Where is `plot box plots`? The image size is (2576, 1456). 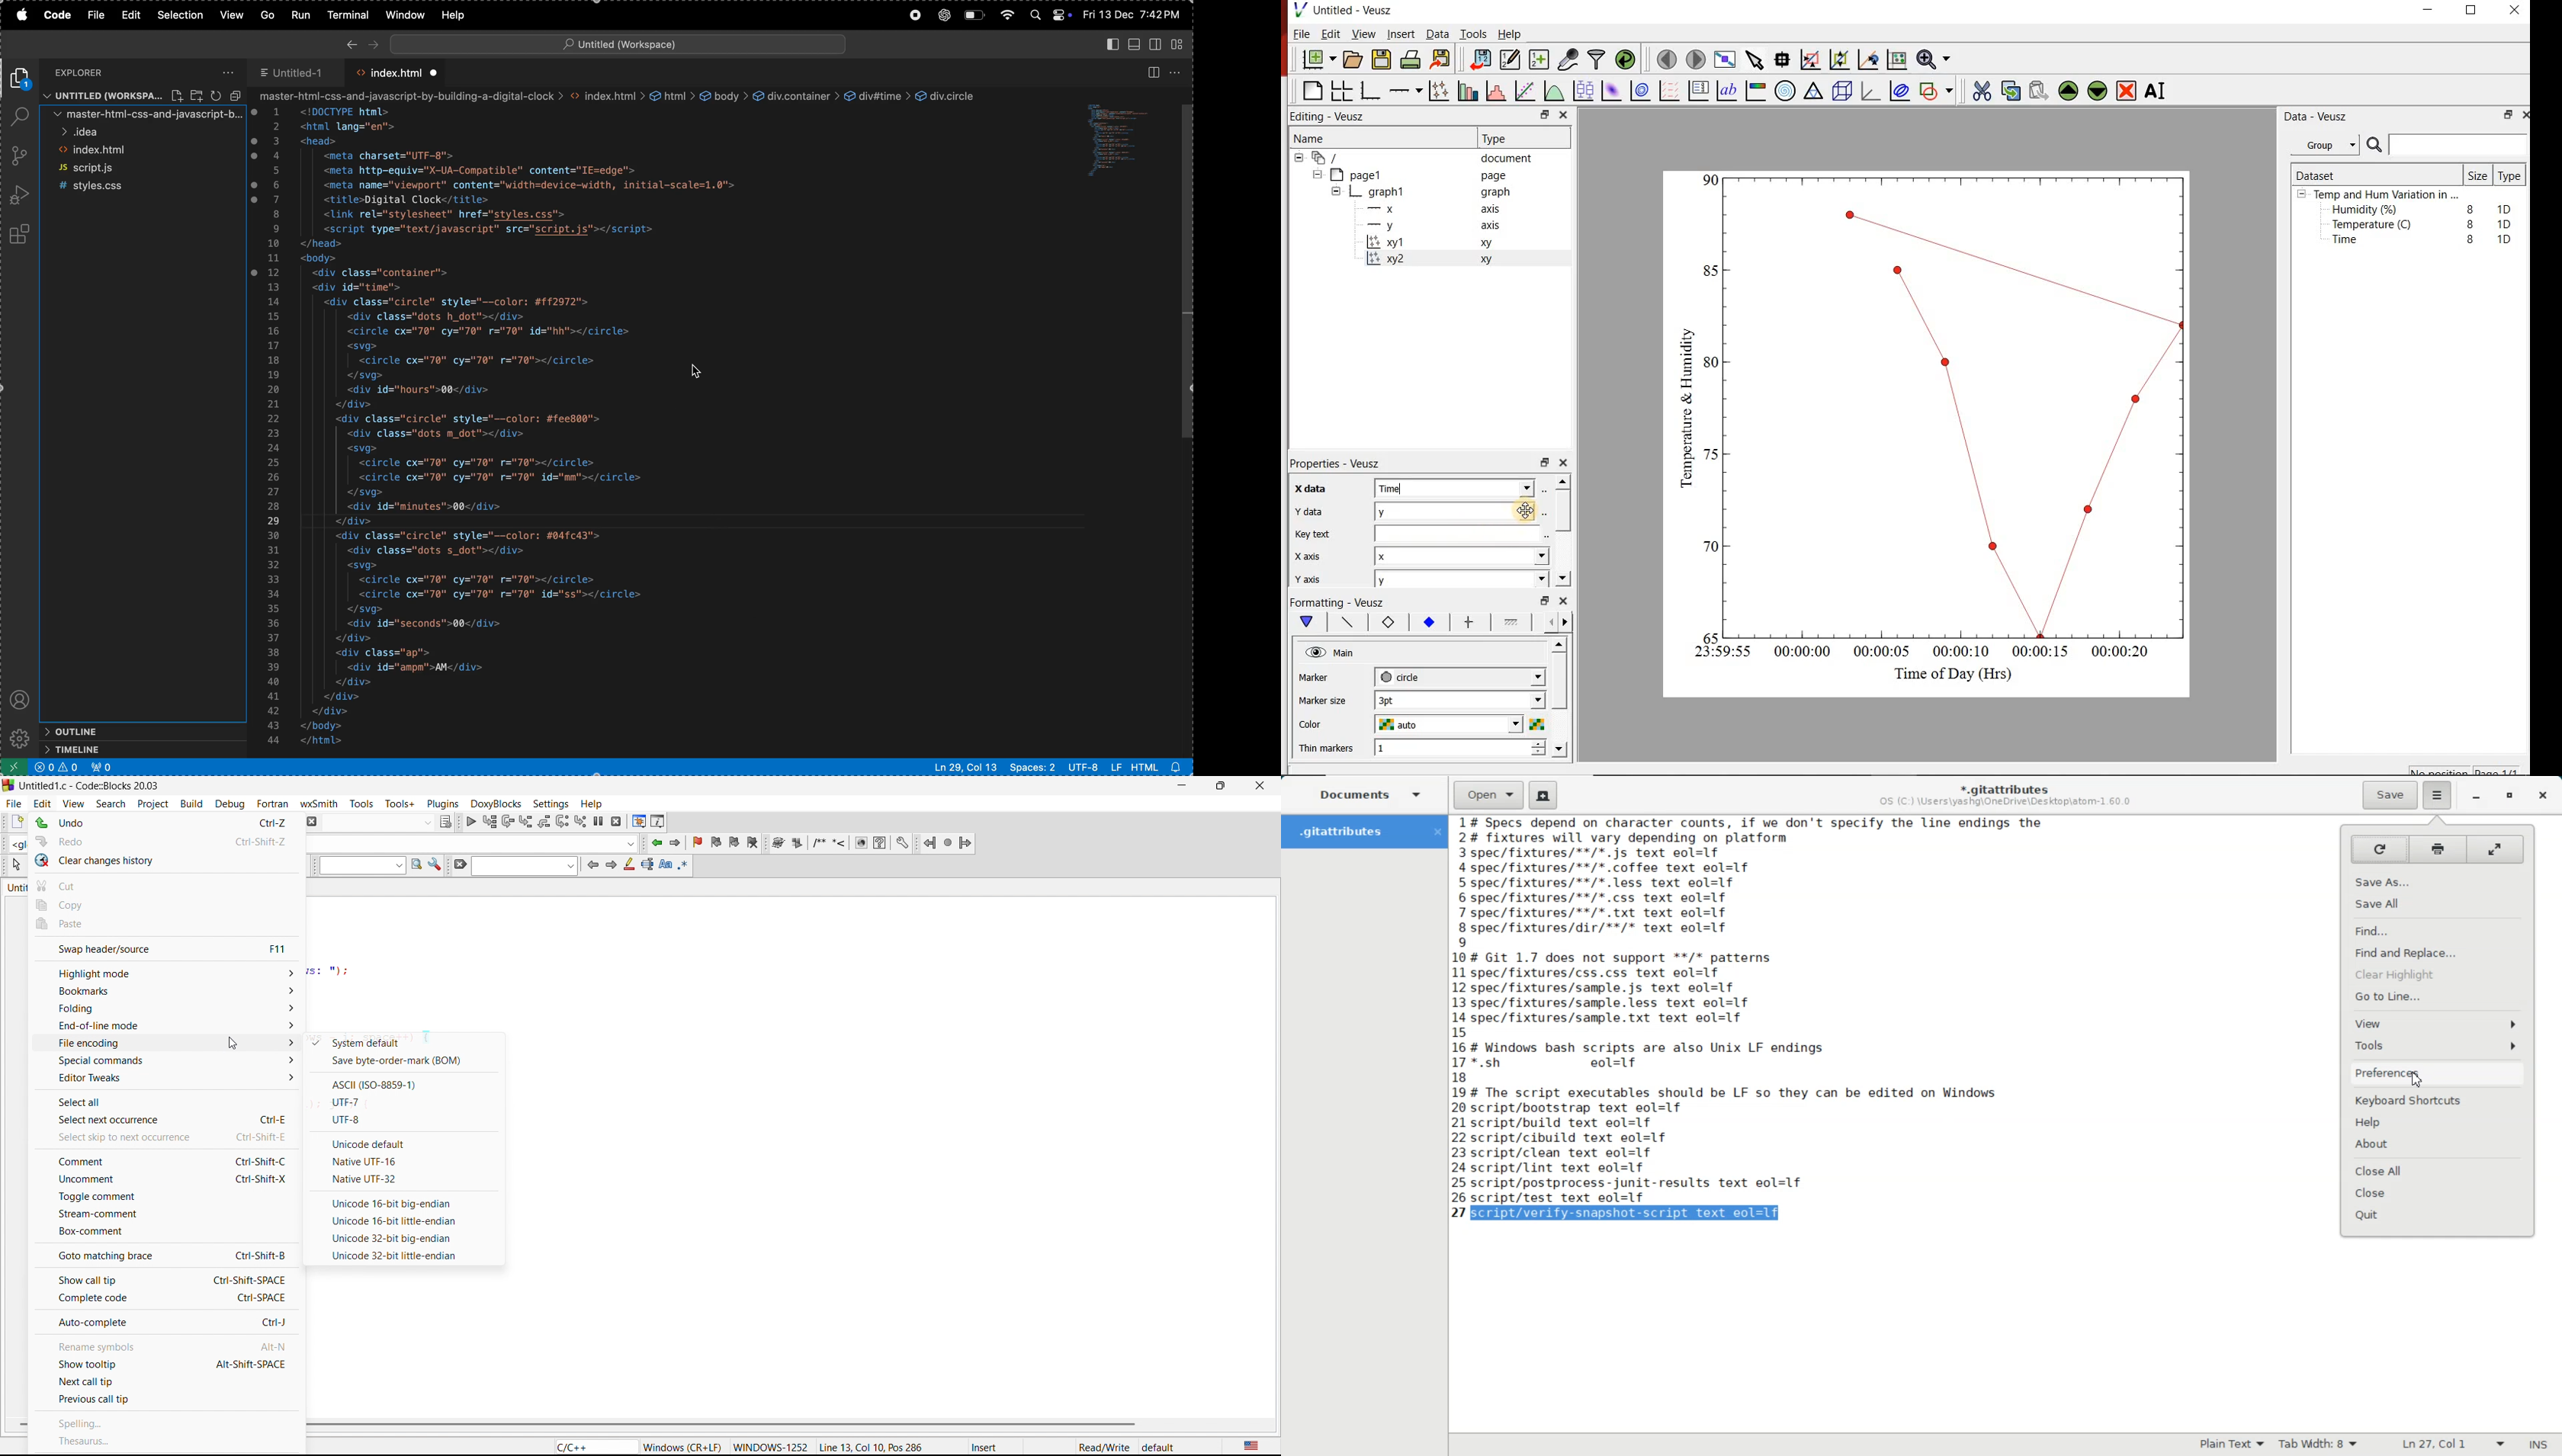 plot box plots is located at coordinates (1584, 91).